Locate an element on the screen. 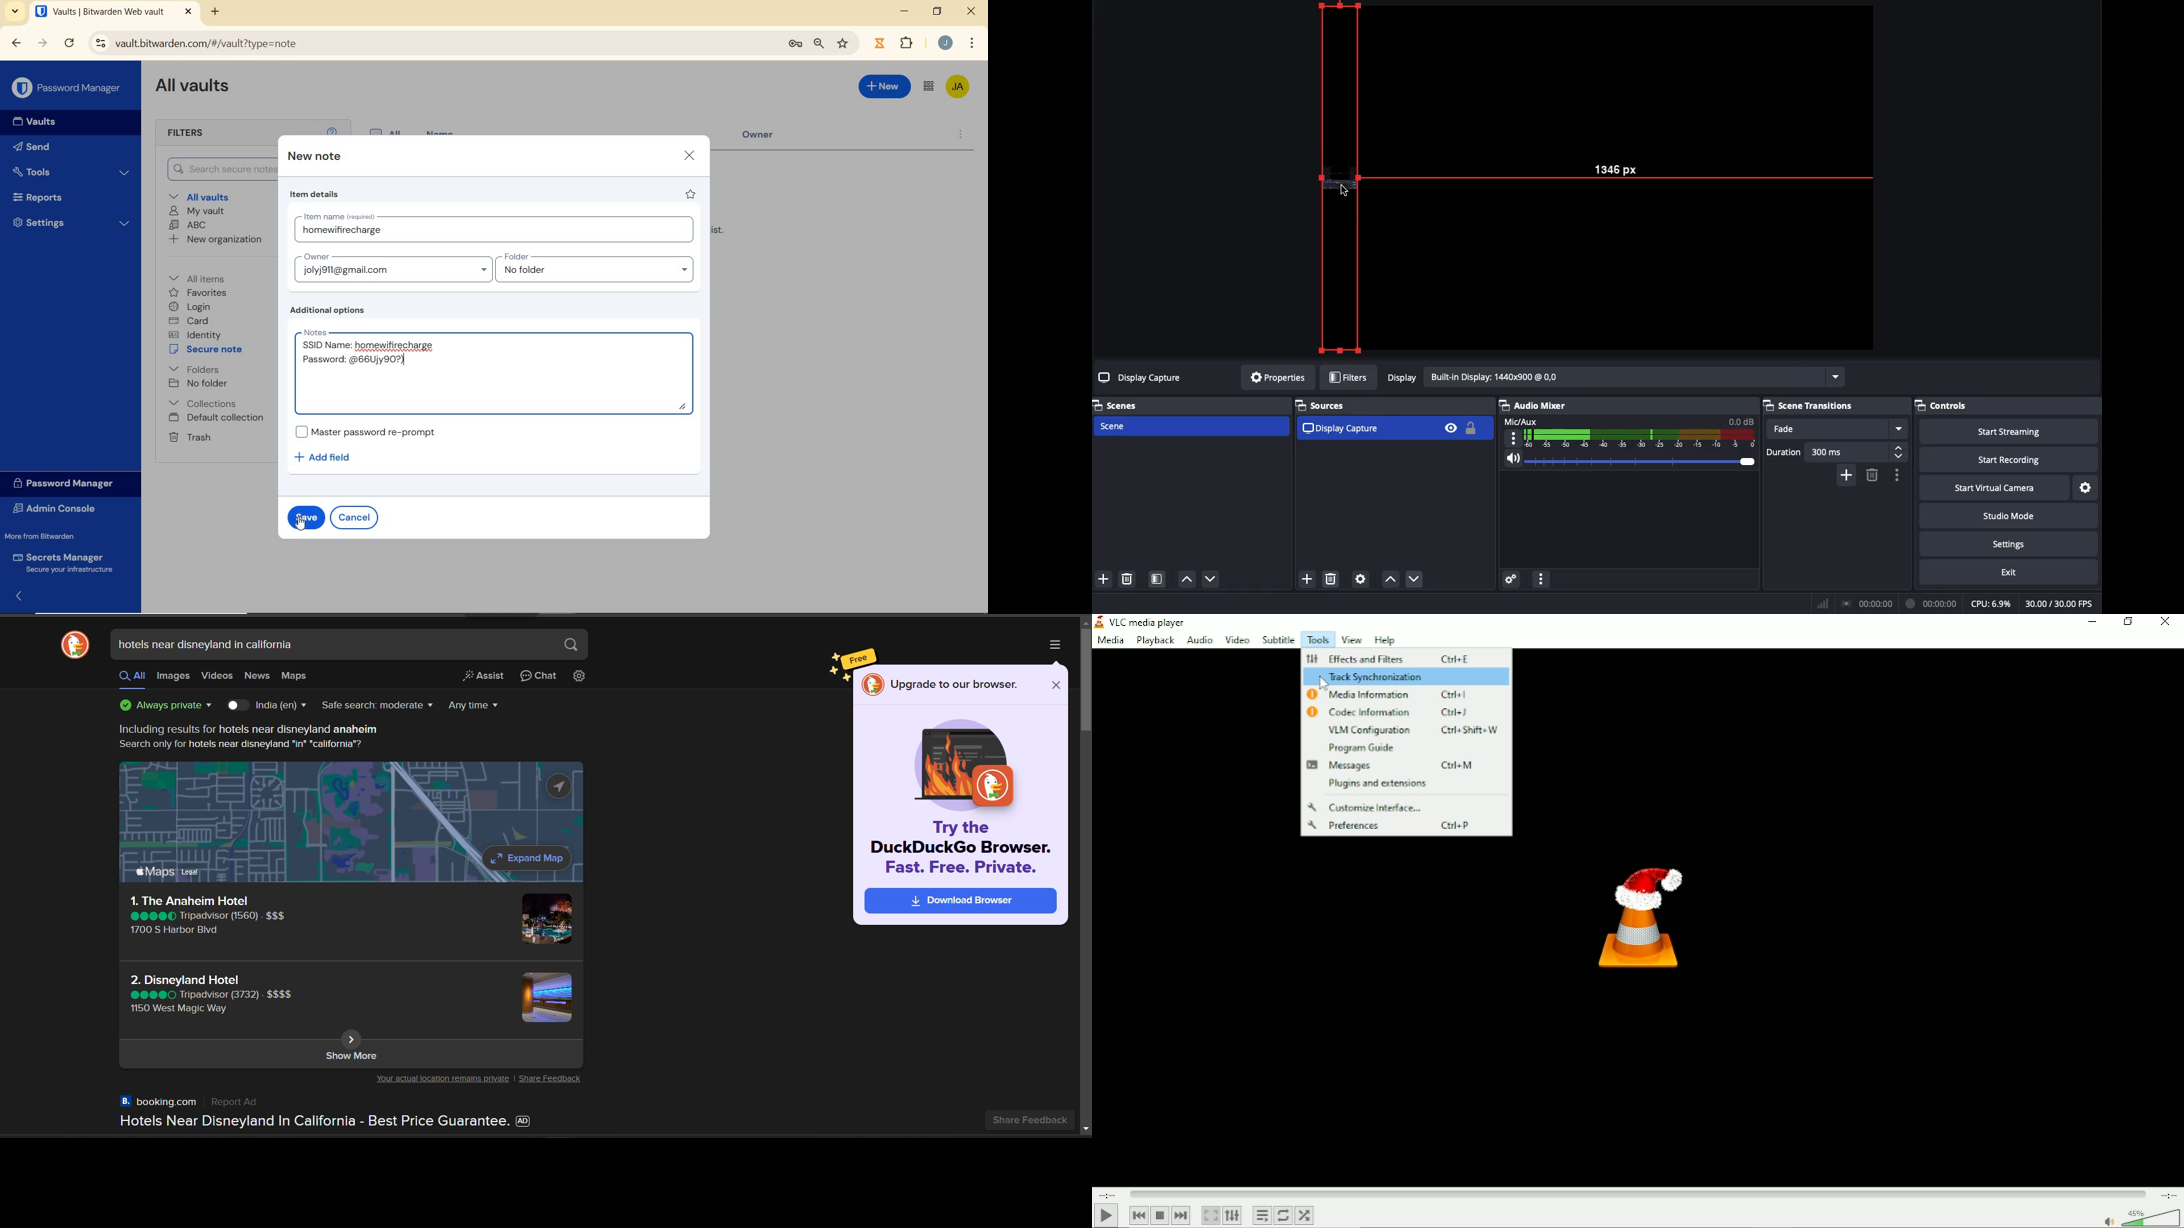 The width and height of the screenshot is (2184, 1232). New is located at coordinates (885, 89).